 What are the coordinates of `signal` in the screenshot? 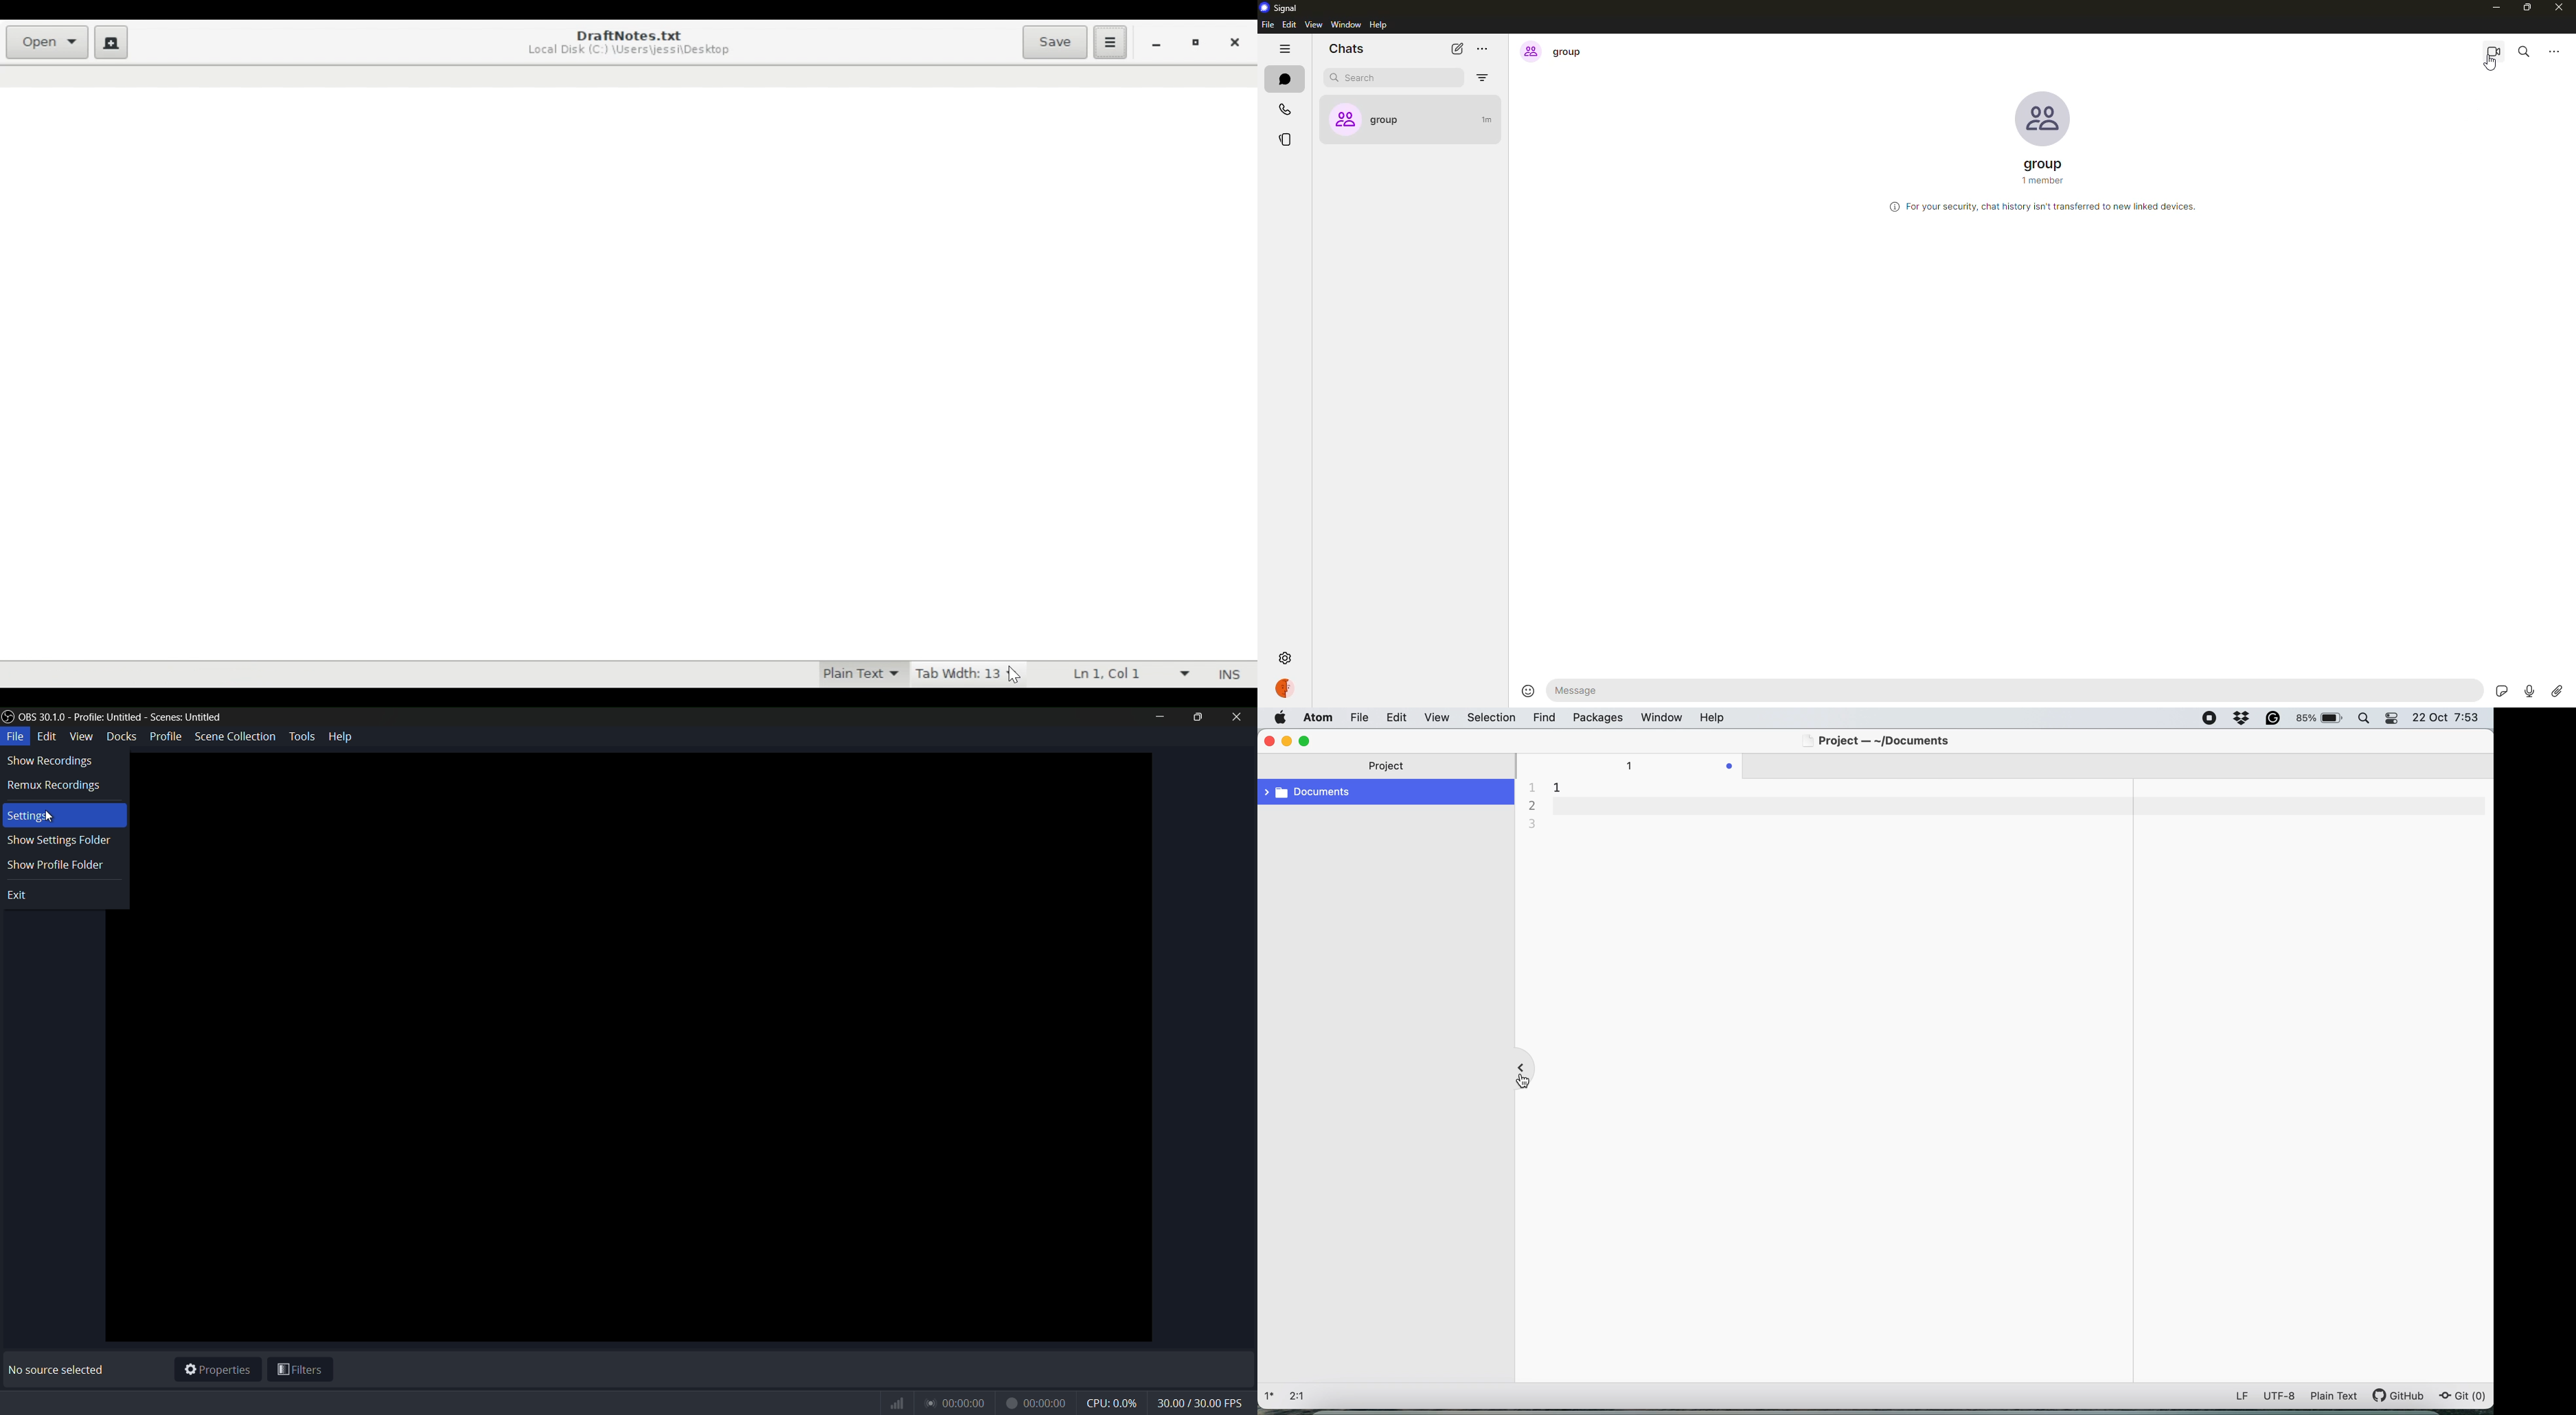 It's located at (1281, 7).